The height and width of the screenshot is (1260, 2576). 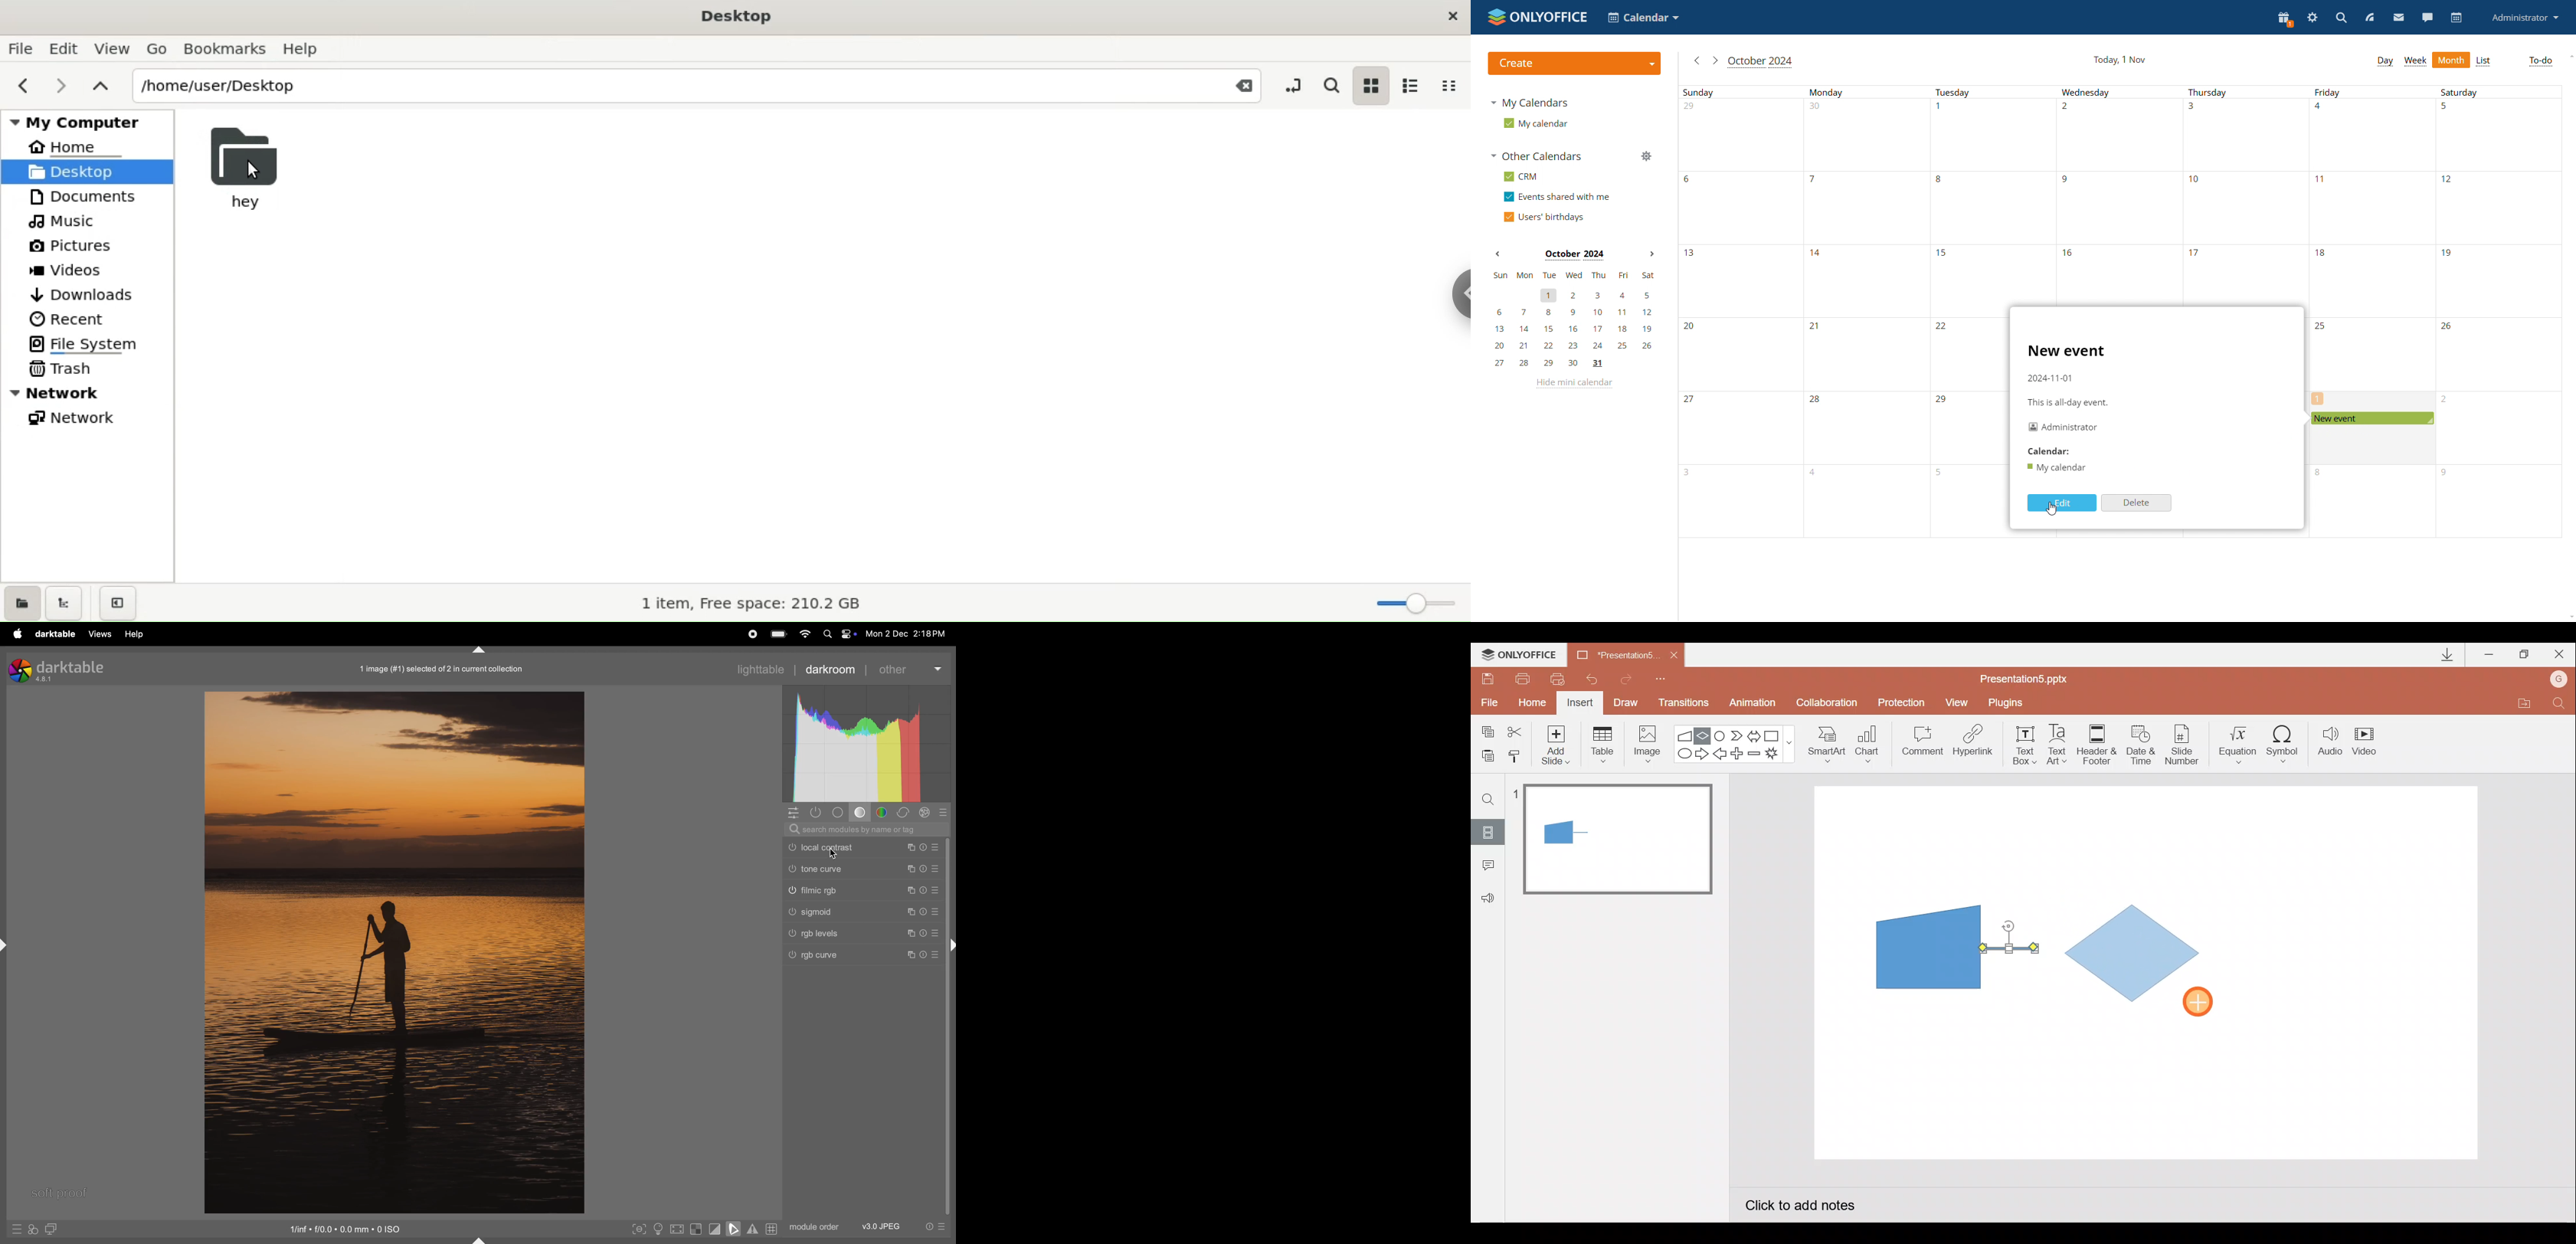 What do you see at coordinates (816, 813) in the screenshot?
I see `show only active modules` at bounding box center [816, 813].